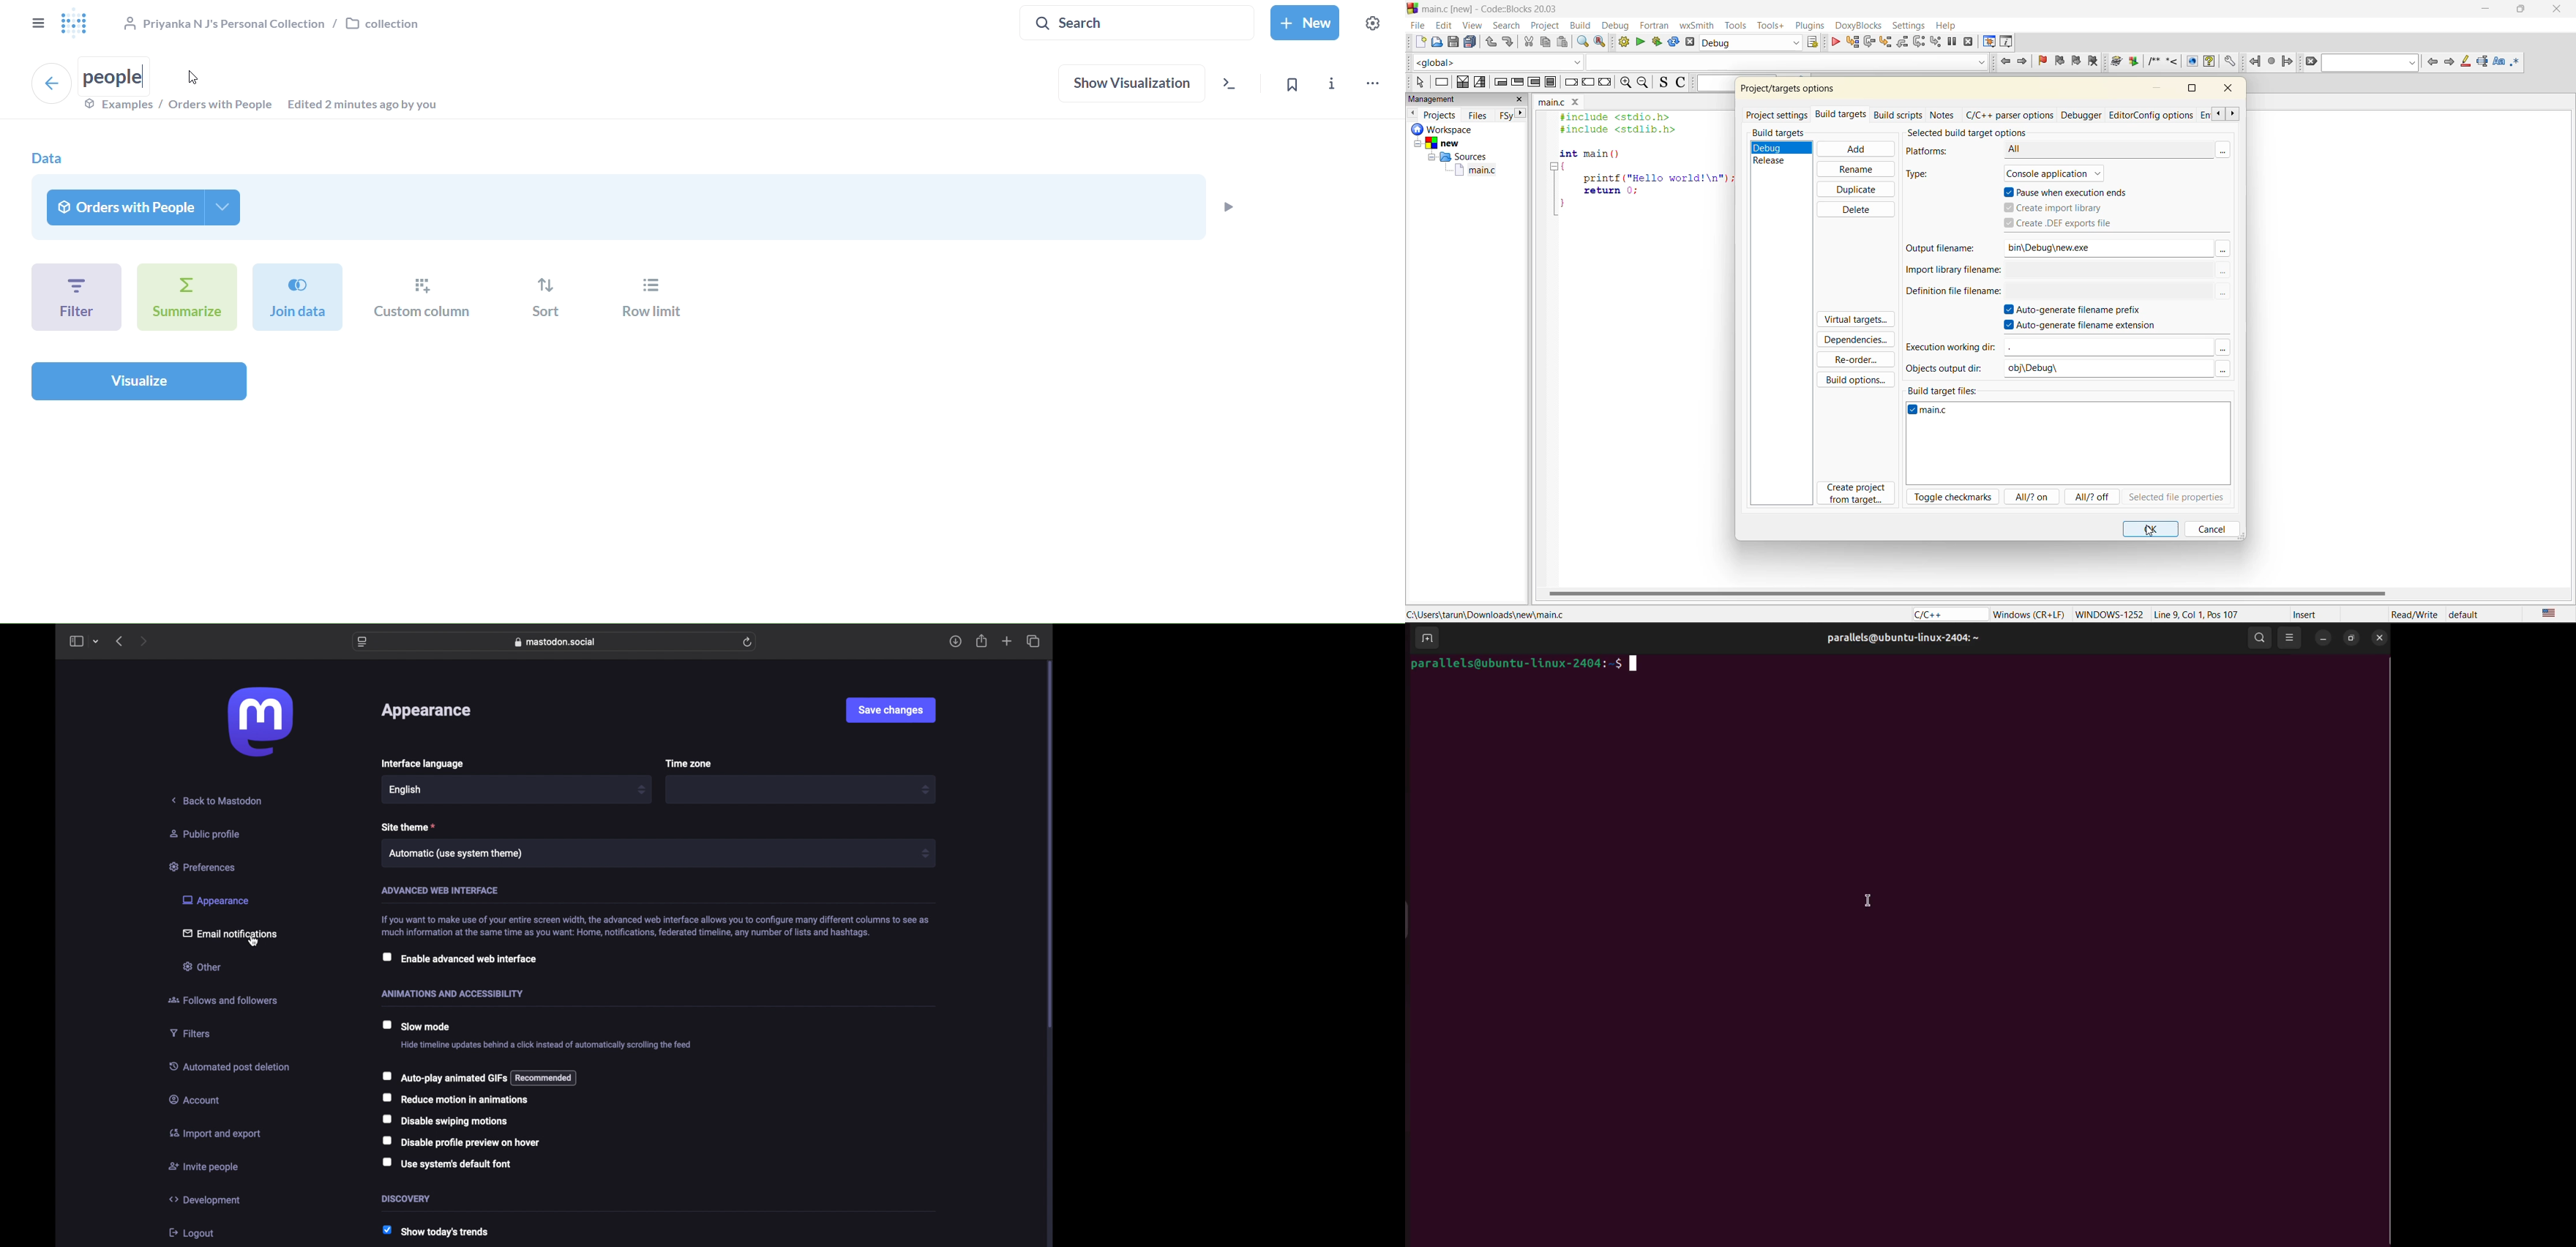 This screenshot has width=2576, height=1260. What do you see at coordinates (1858, 494) in the screenshot?
I see `create project from target` at bounding box center [1858, 494].